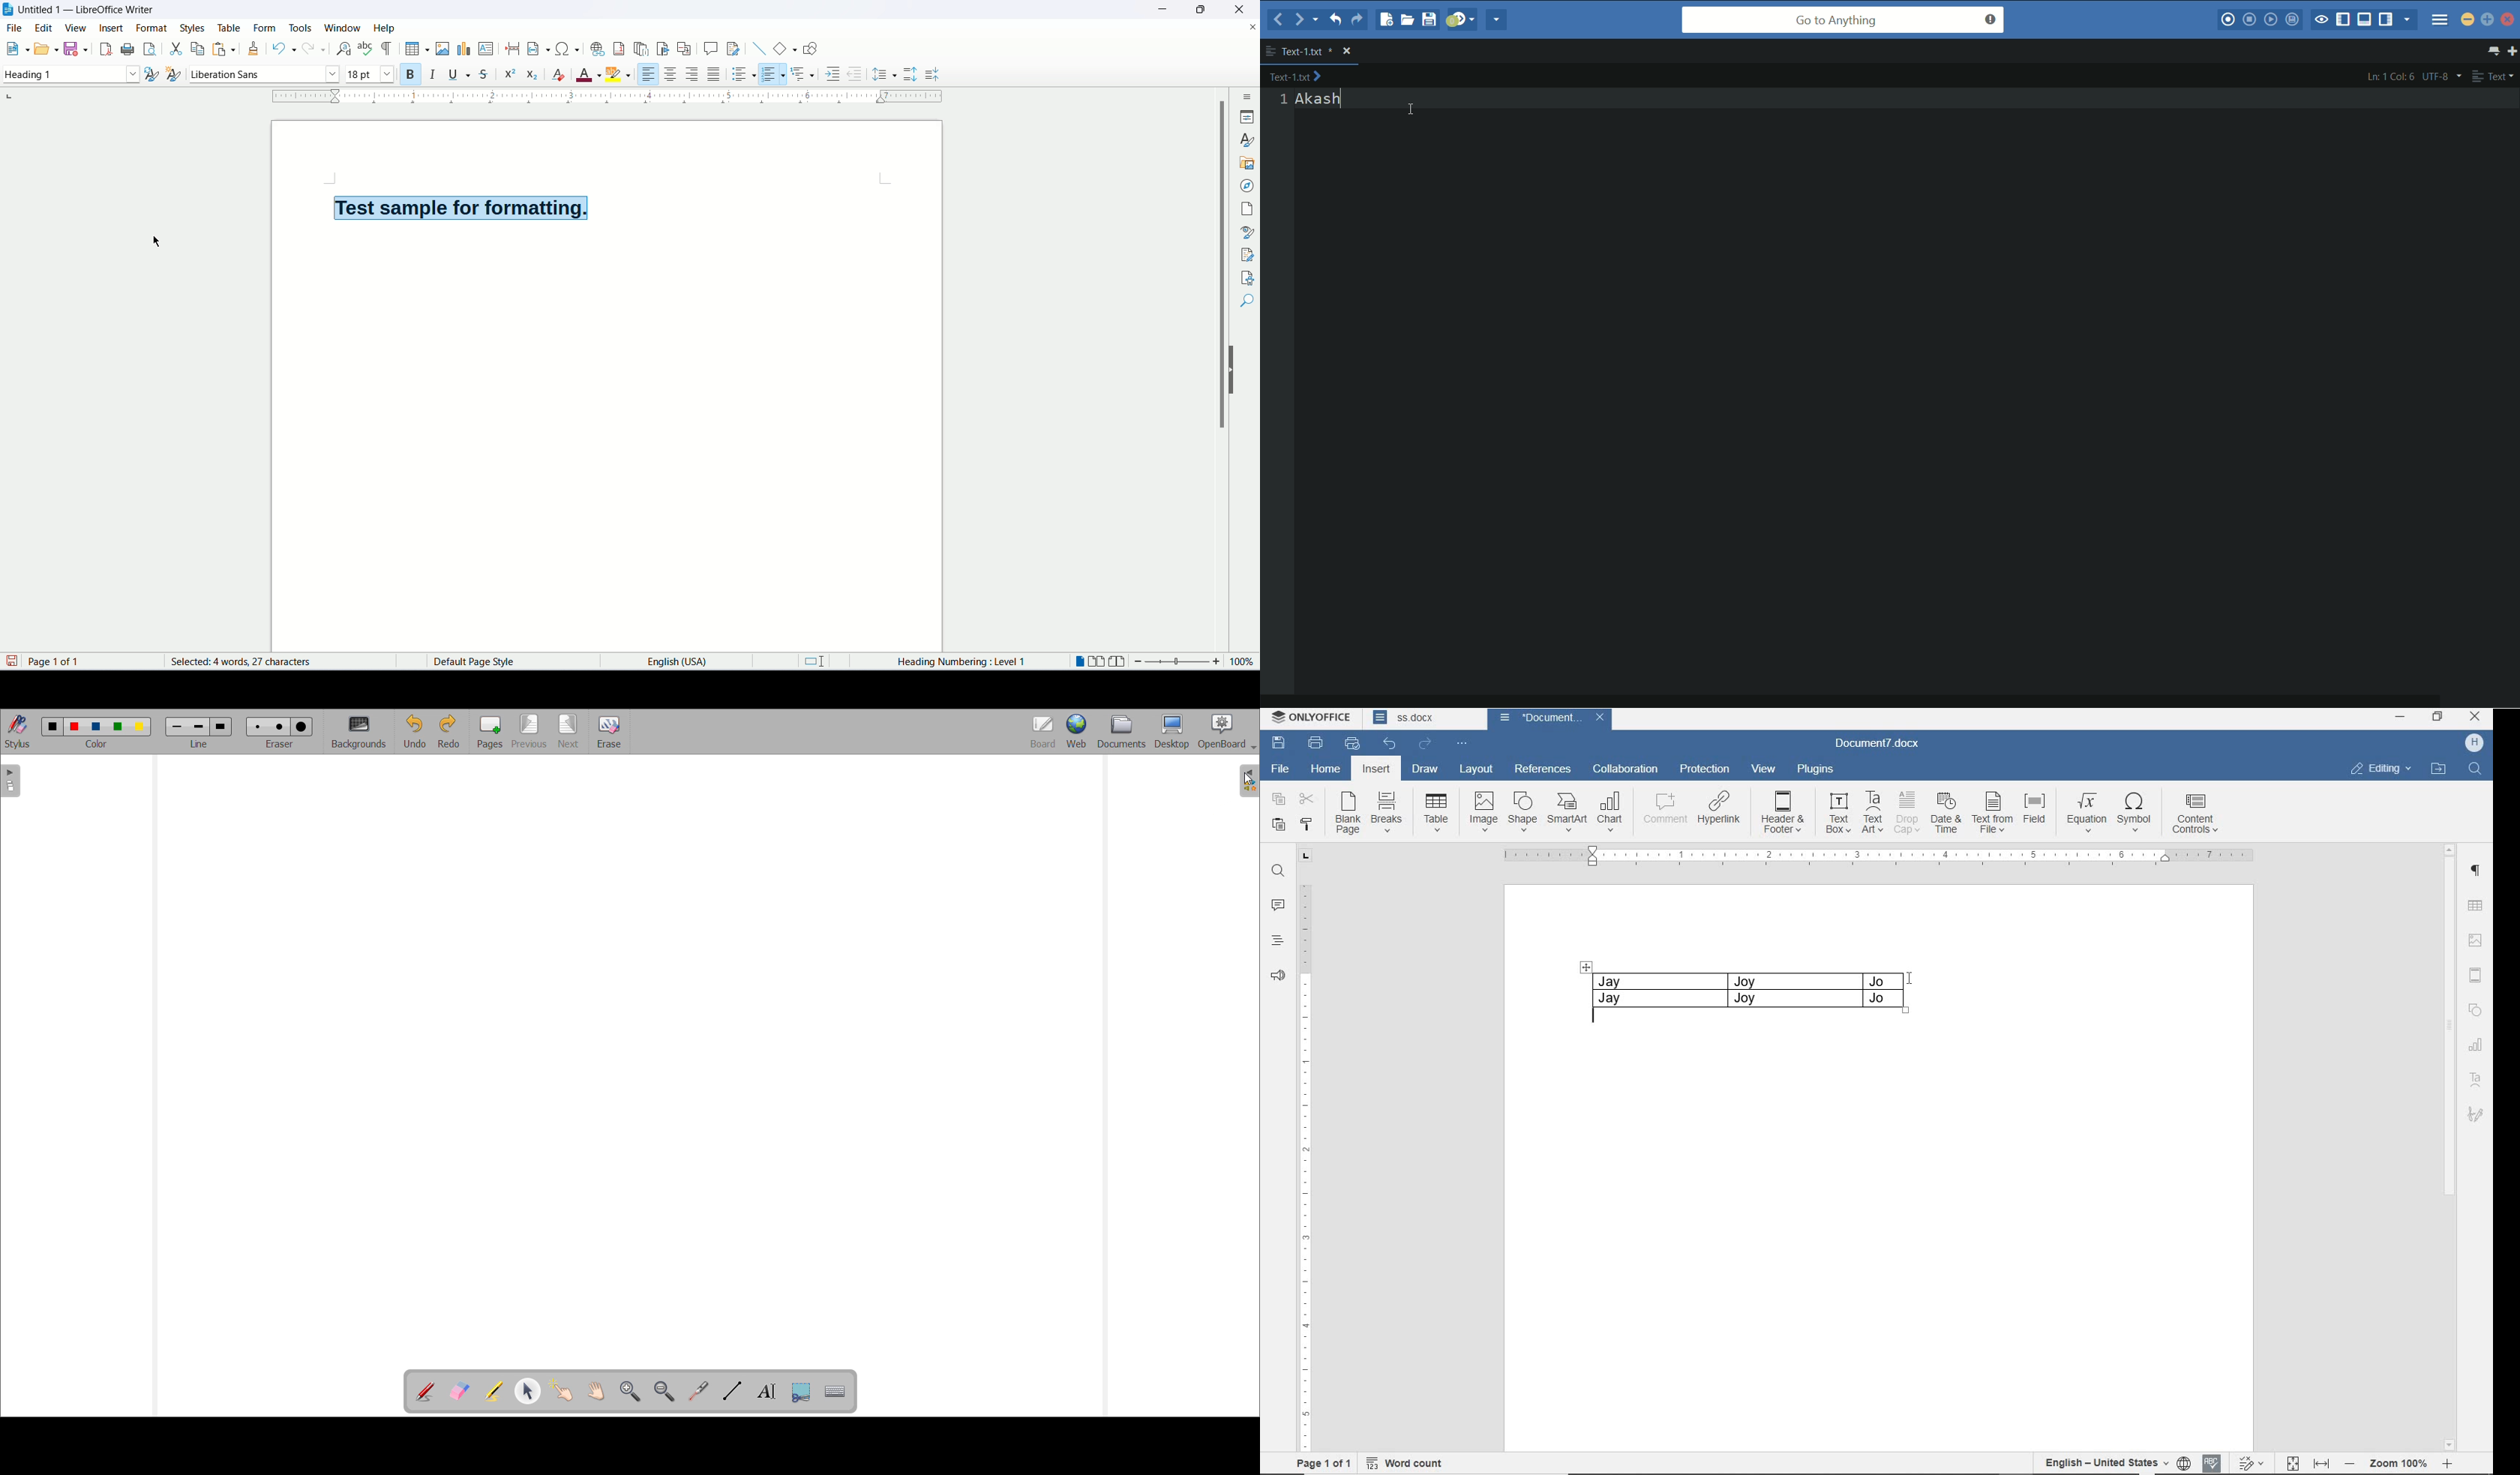 Image resolution: width=2520 pixels, height=1484 pixels. I want to click on BREAKS, so click(1386, 809).